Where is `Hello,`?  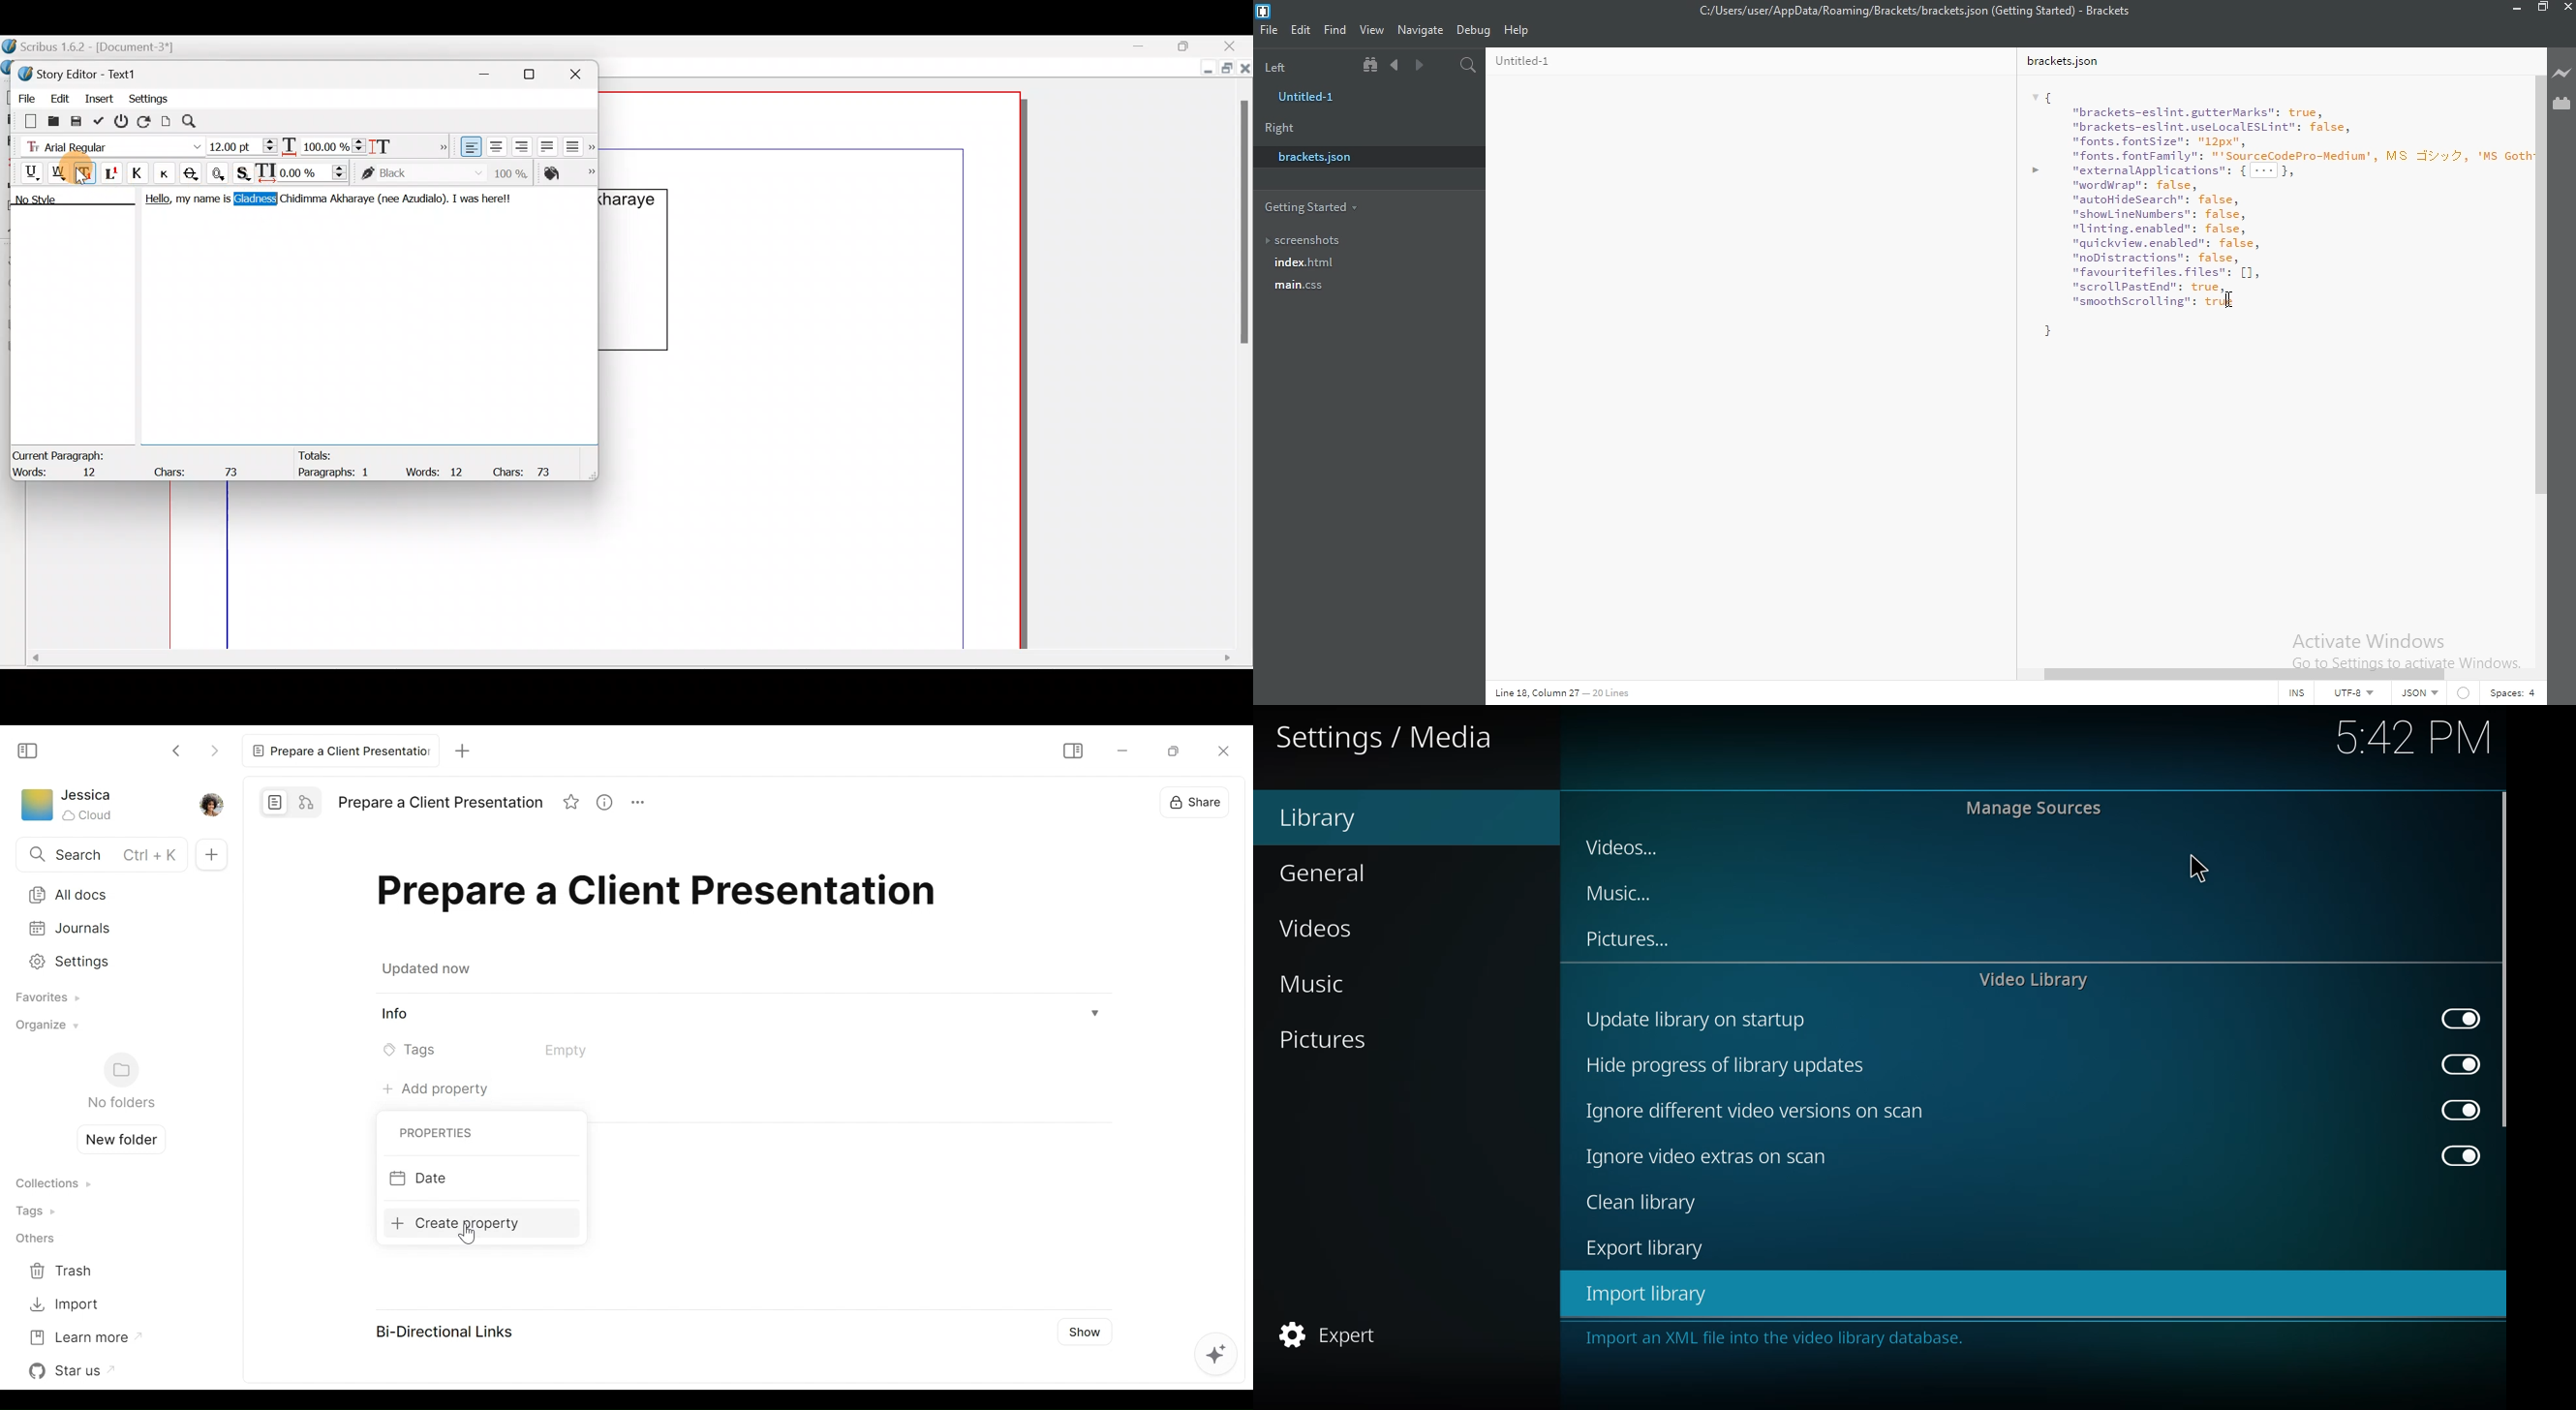
Hello, is located at coordinates (154, 201).